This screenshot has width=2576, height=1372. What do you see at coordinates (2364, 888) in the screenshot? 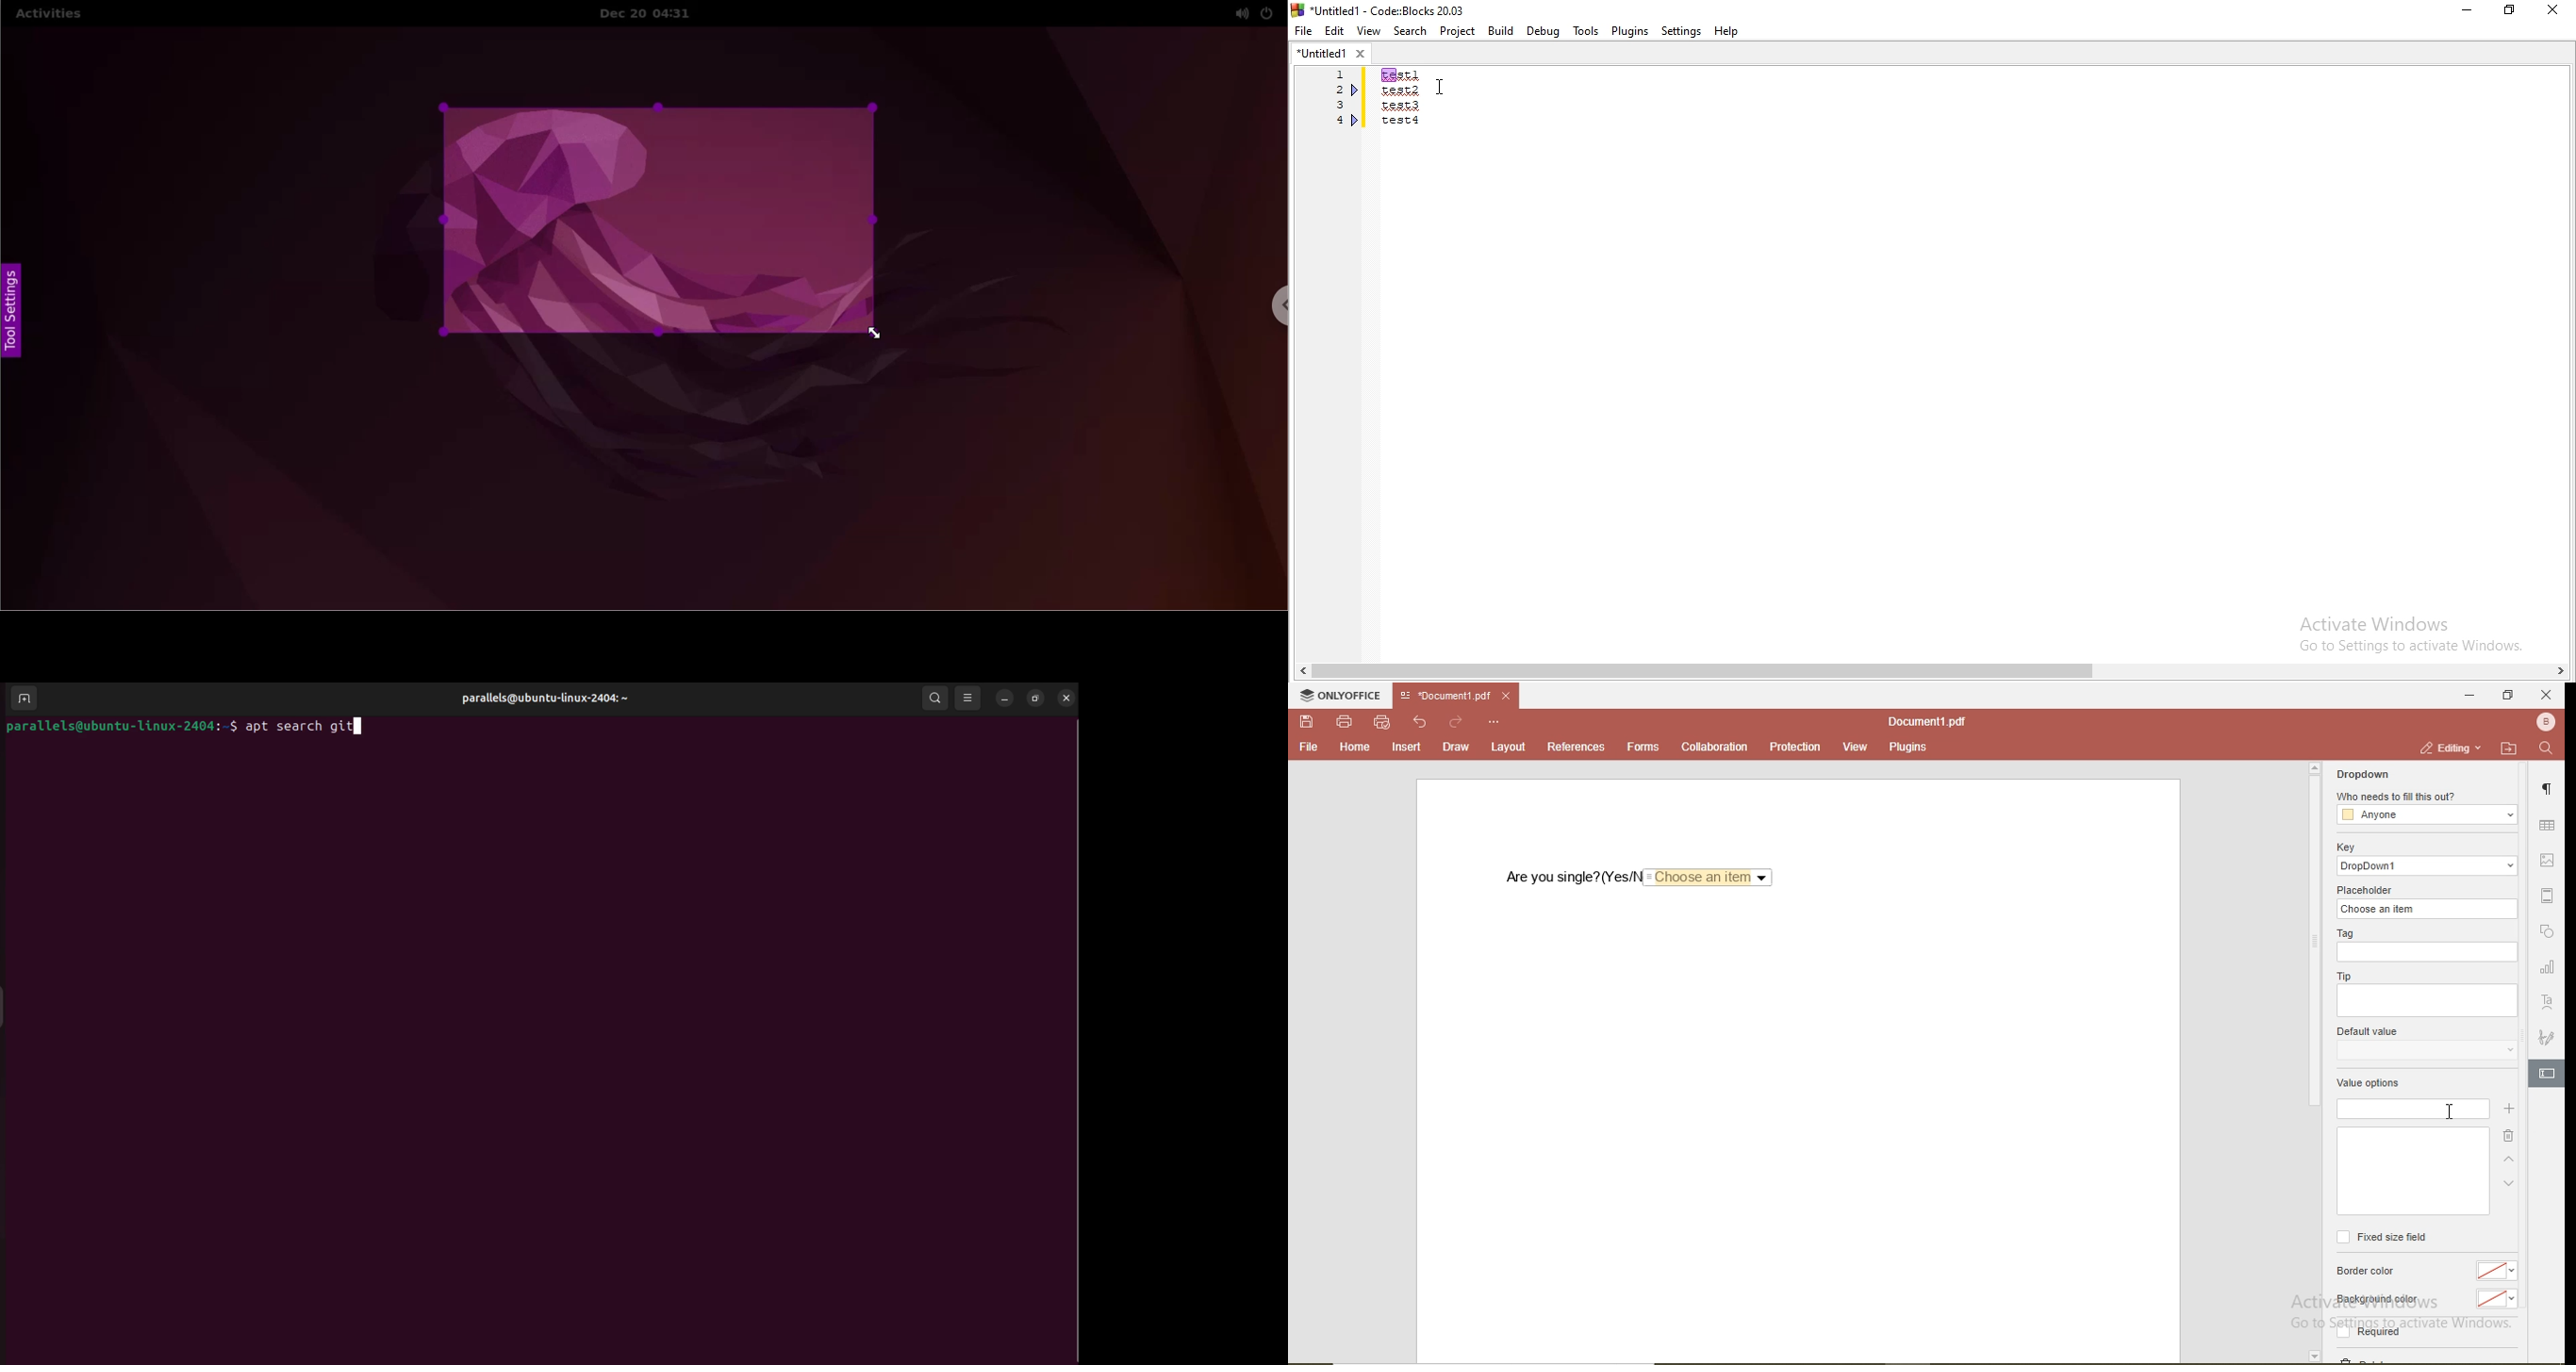
I see `placeholder` at bounding box center [2364, 888].